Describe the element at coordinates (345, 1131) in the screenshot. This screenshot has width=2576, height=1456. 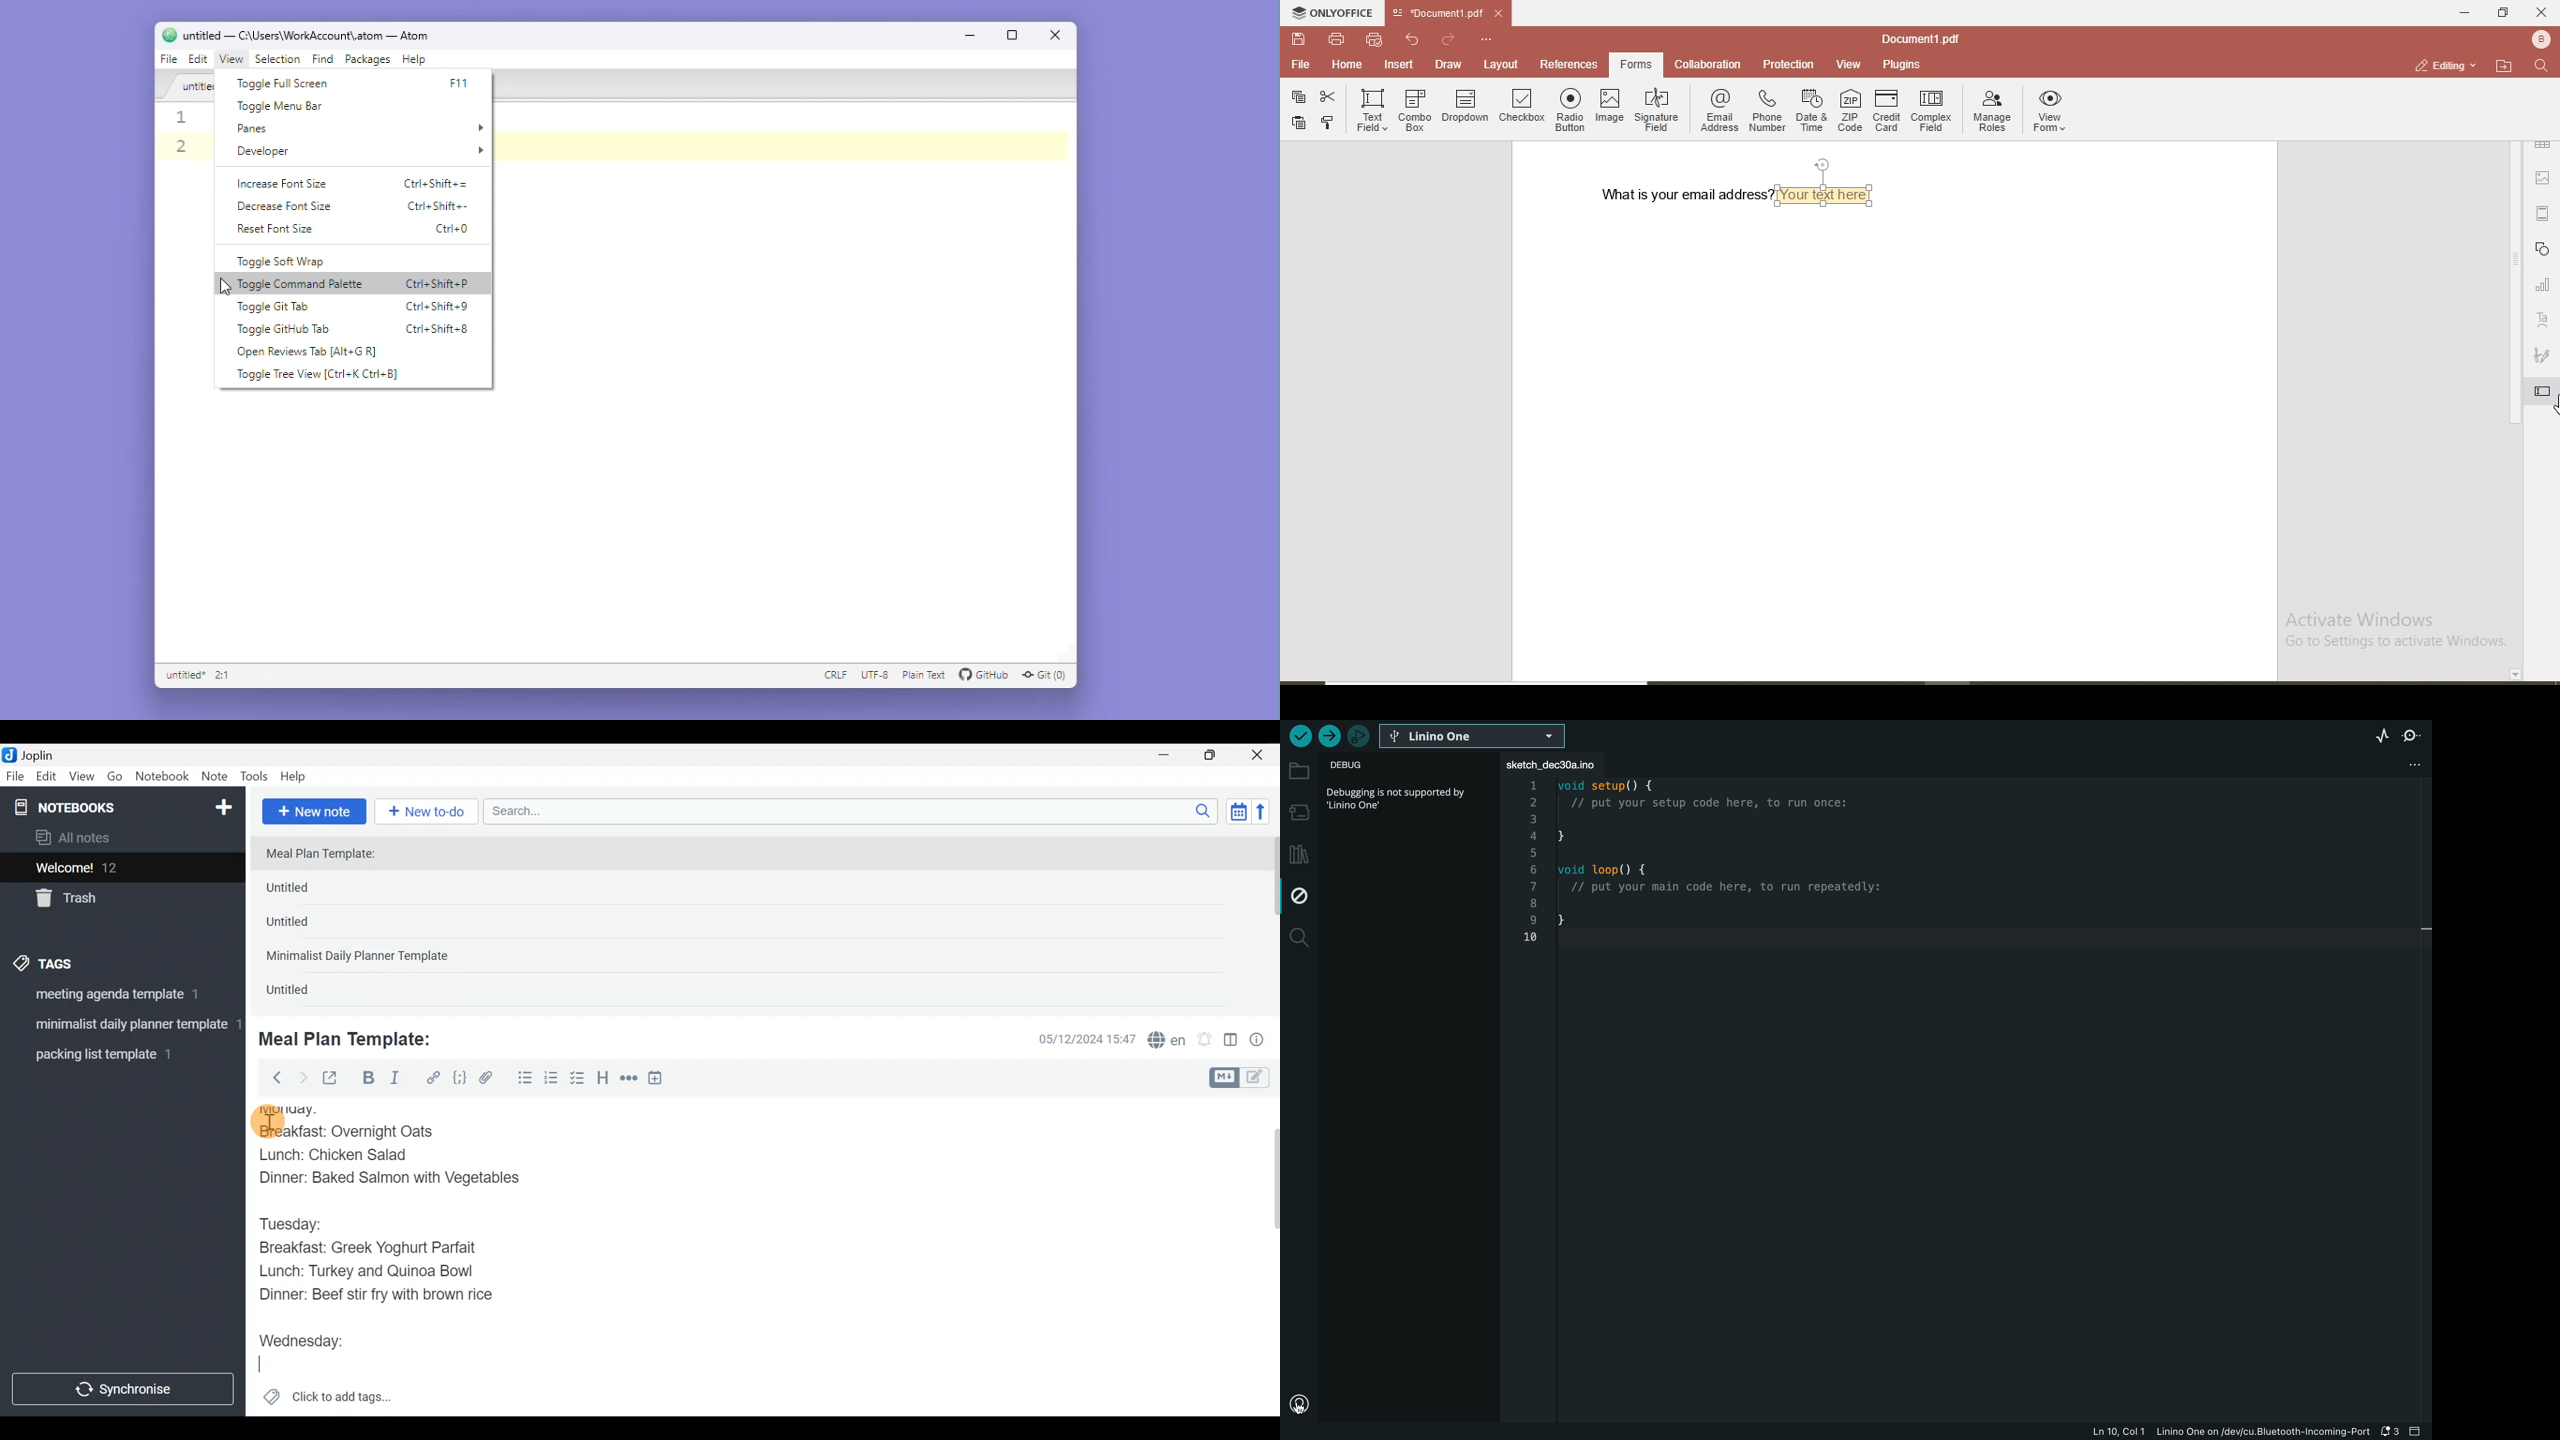
I see `Breakfast: Overnight Oats` at that location.